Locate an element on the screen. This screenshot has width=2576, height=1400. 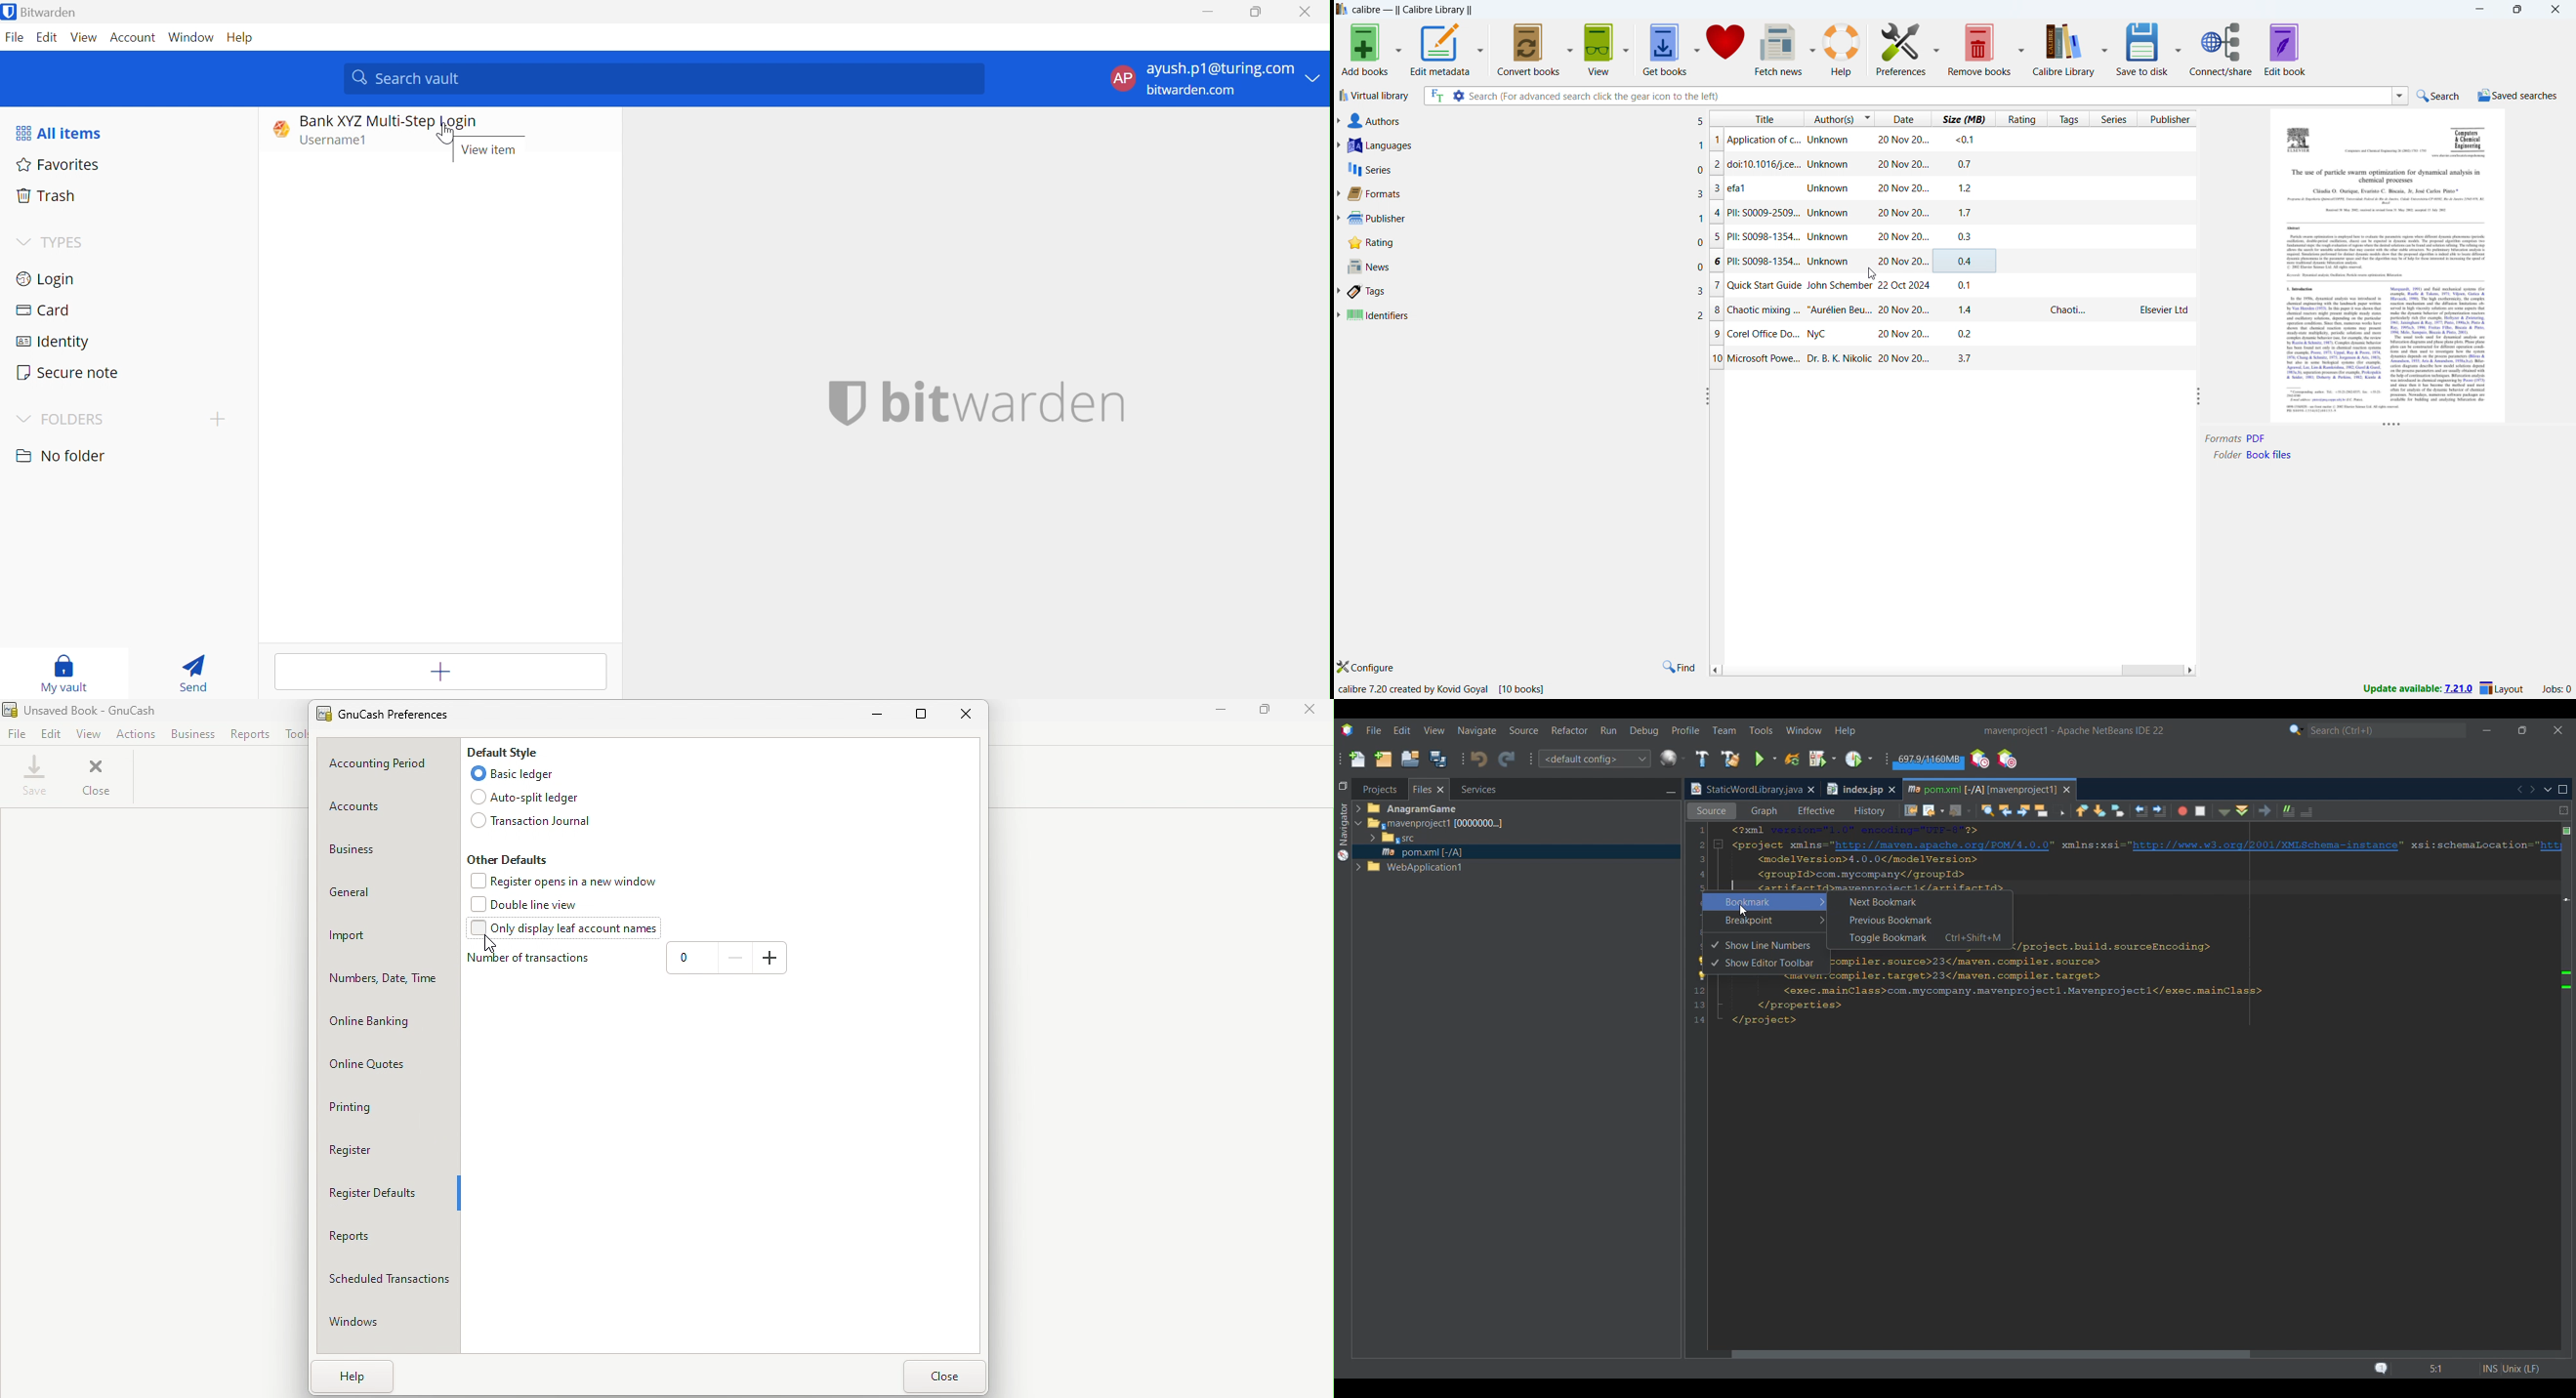
Window is located at coordinates (191, 39).